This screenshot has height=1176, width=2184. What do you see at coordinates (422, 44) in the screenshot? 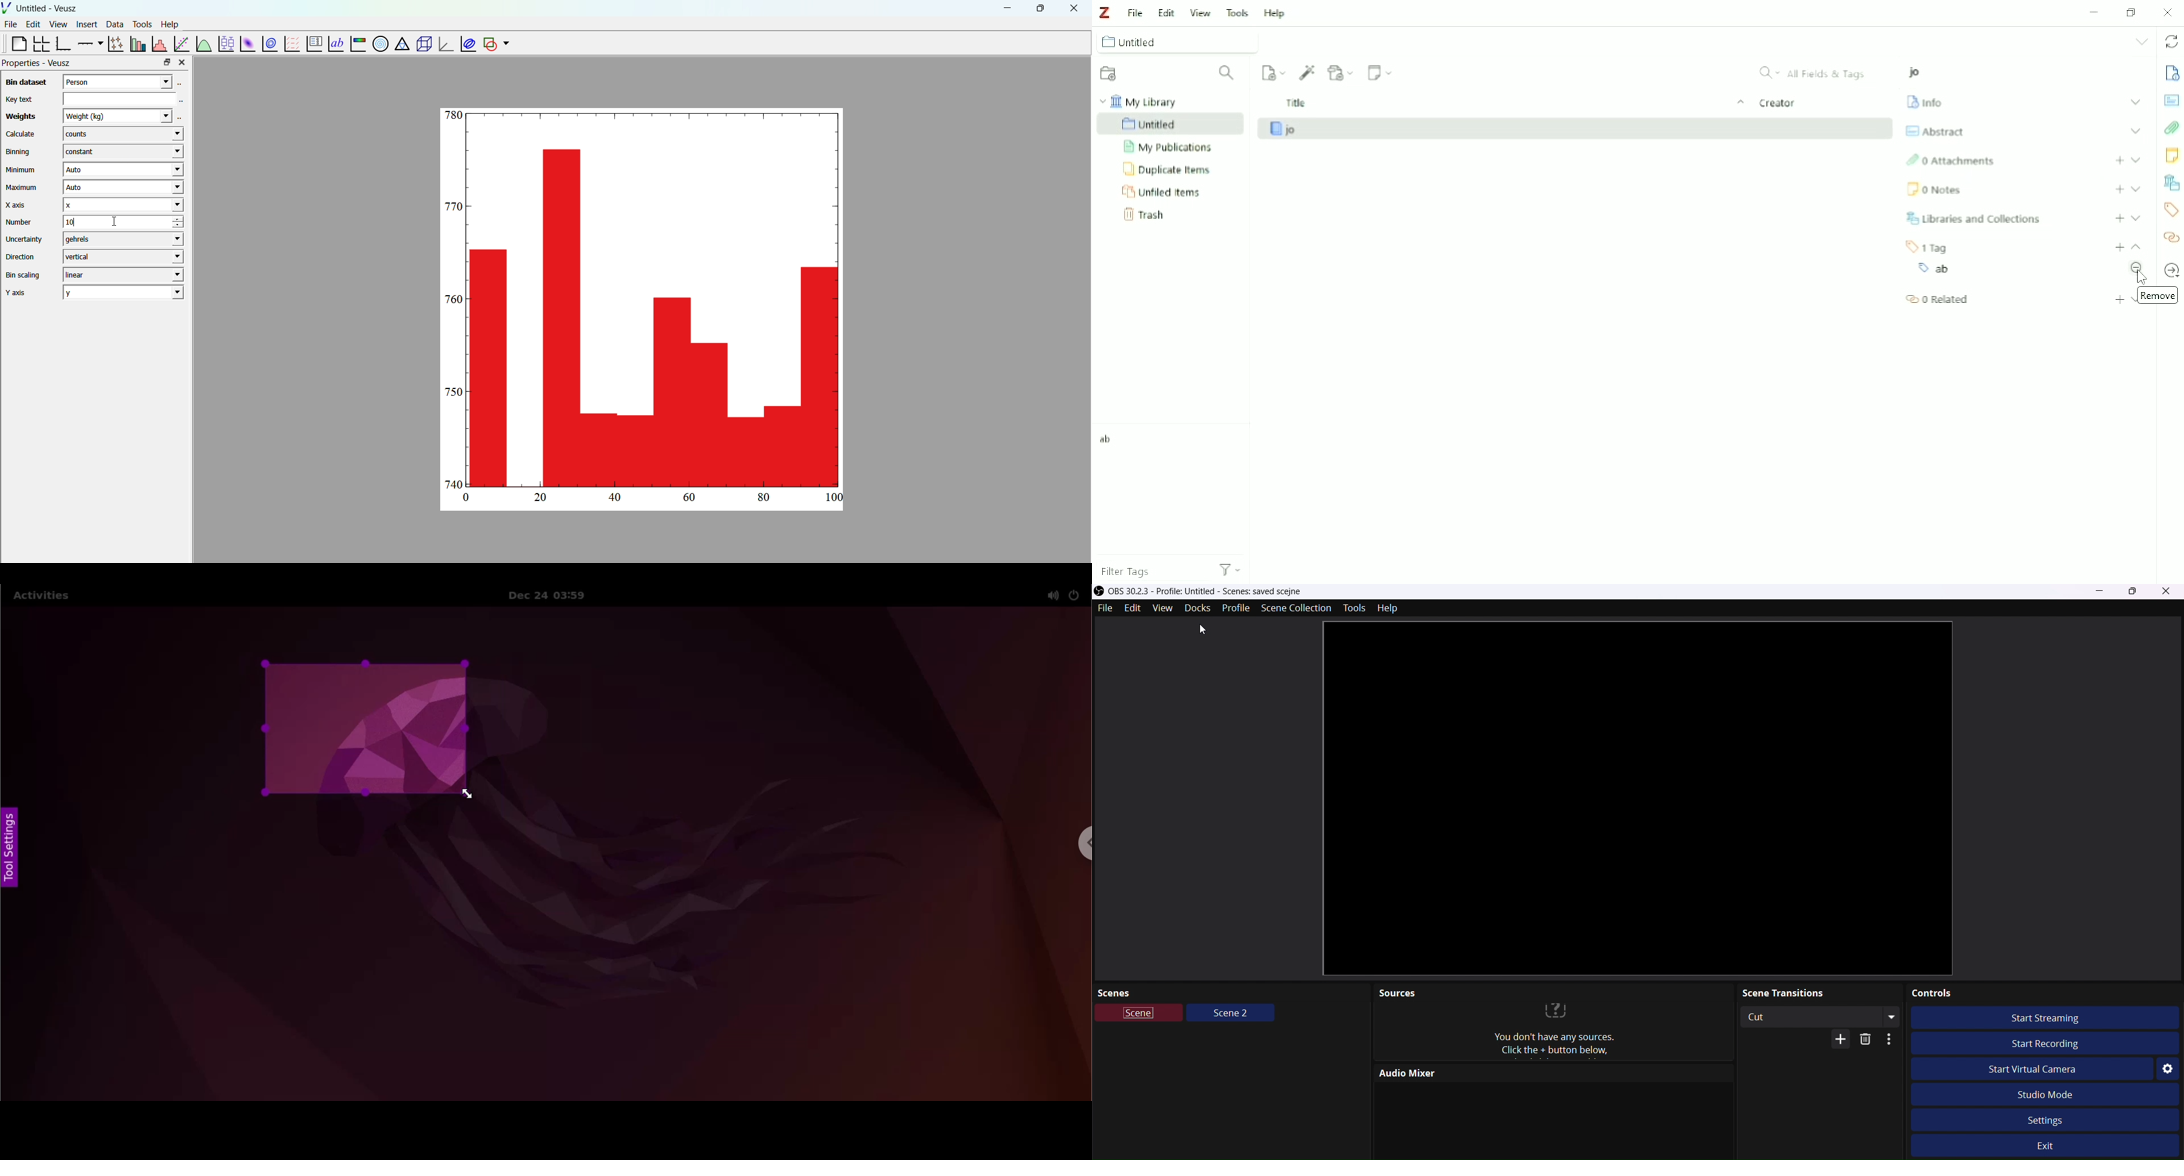
I see `3d scene` at bounding box center [422, 44].